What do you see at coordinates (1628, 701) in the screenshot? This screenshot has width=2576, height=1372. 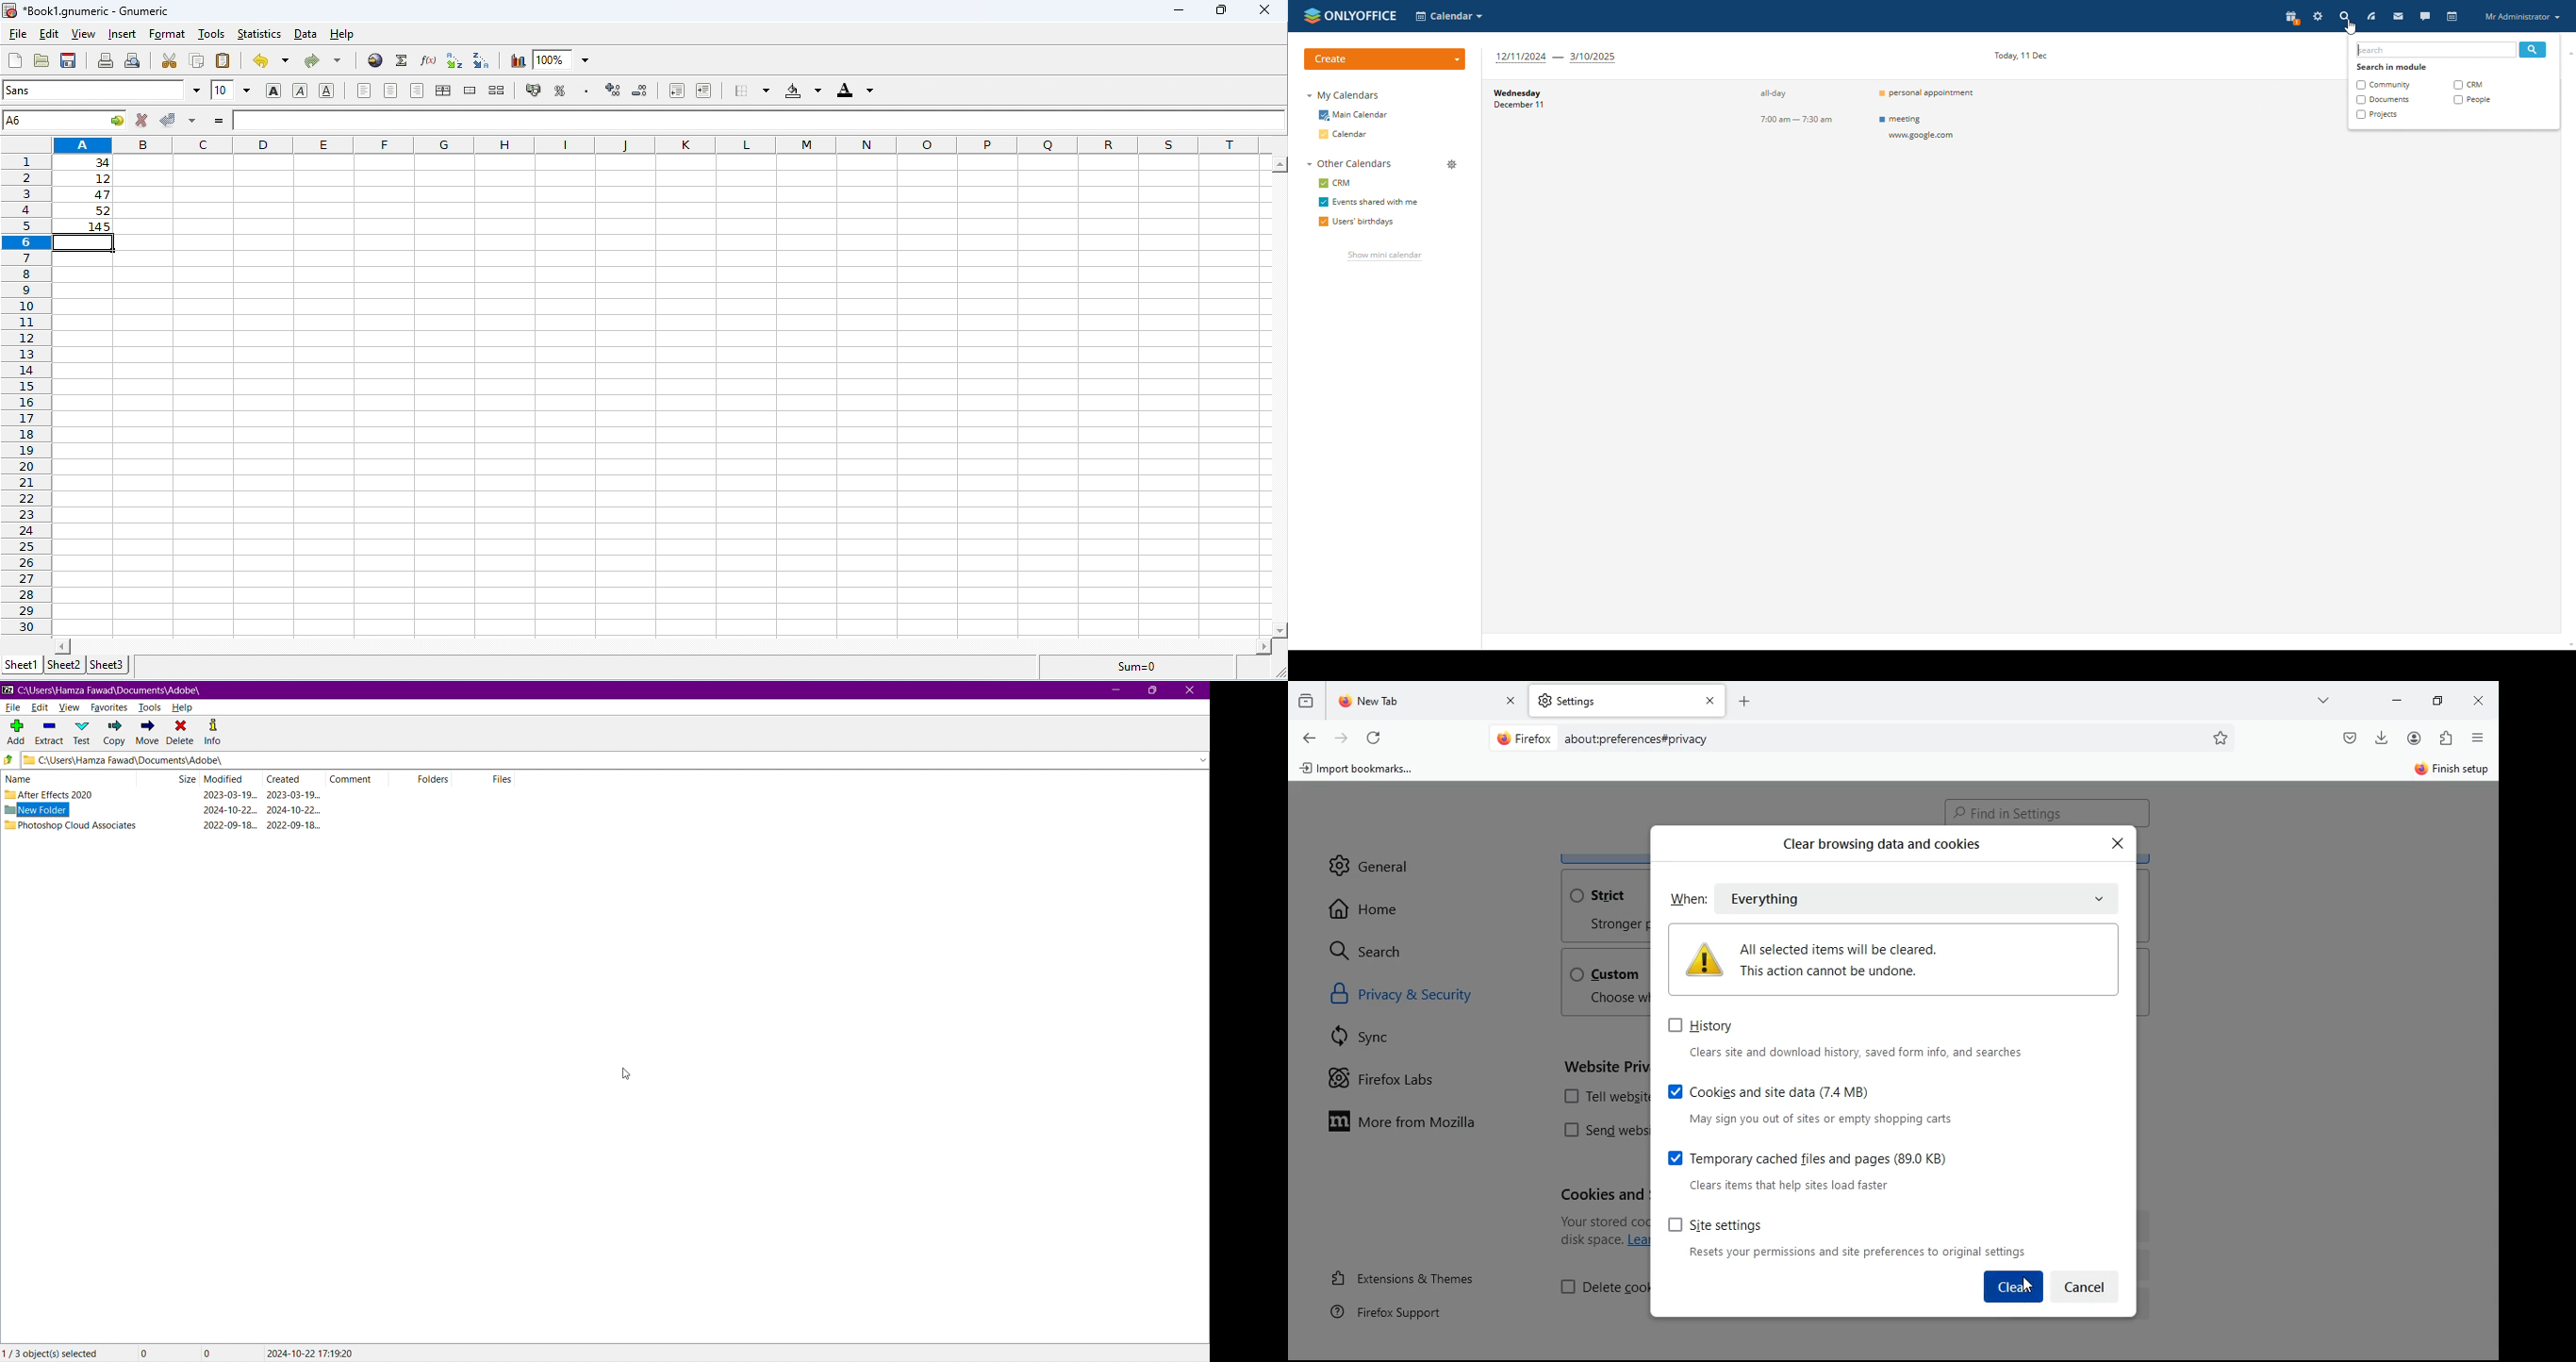 I see `tab` at bounding box center [1628, 701].